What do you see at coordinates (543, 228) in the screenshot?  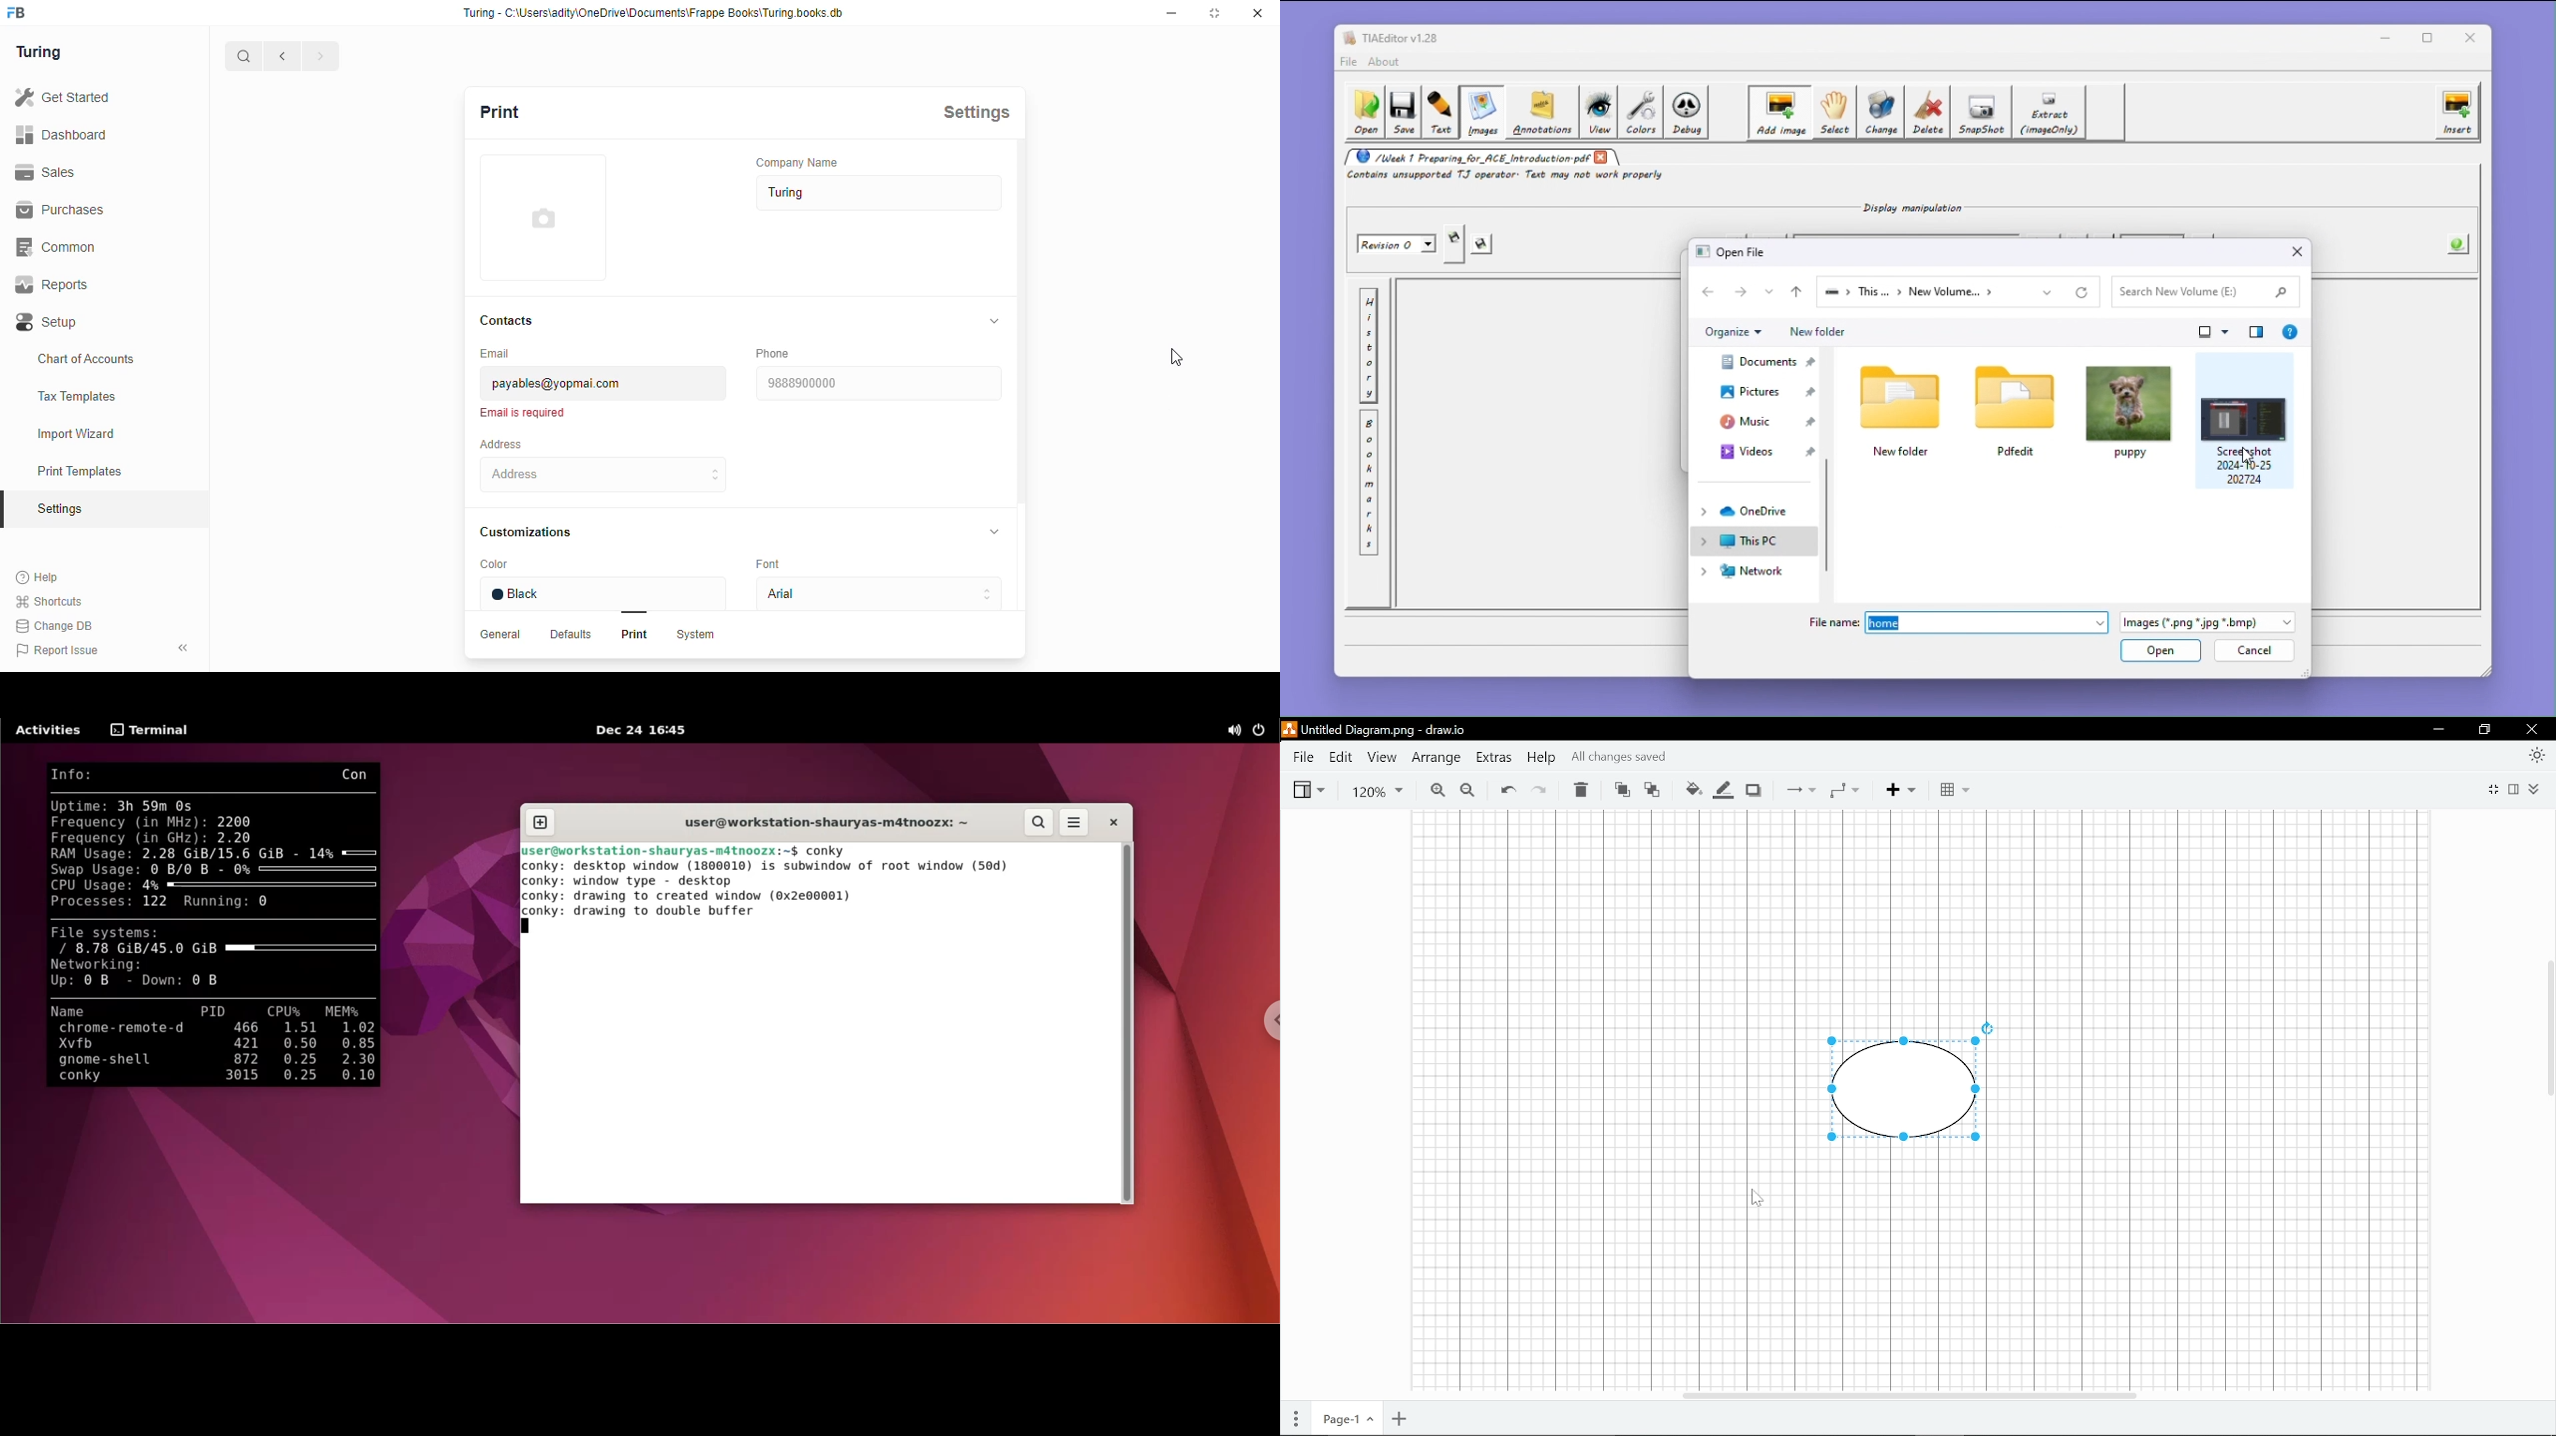 I see `add profile image` at bounding box center [543, 228].